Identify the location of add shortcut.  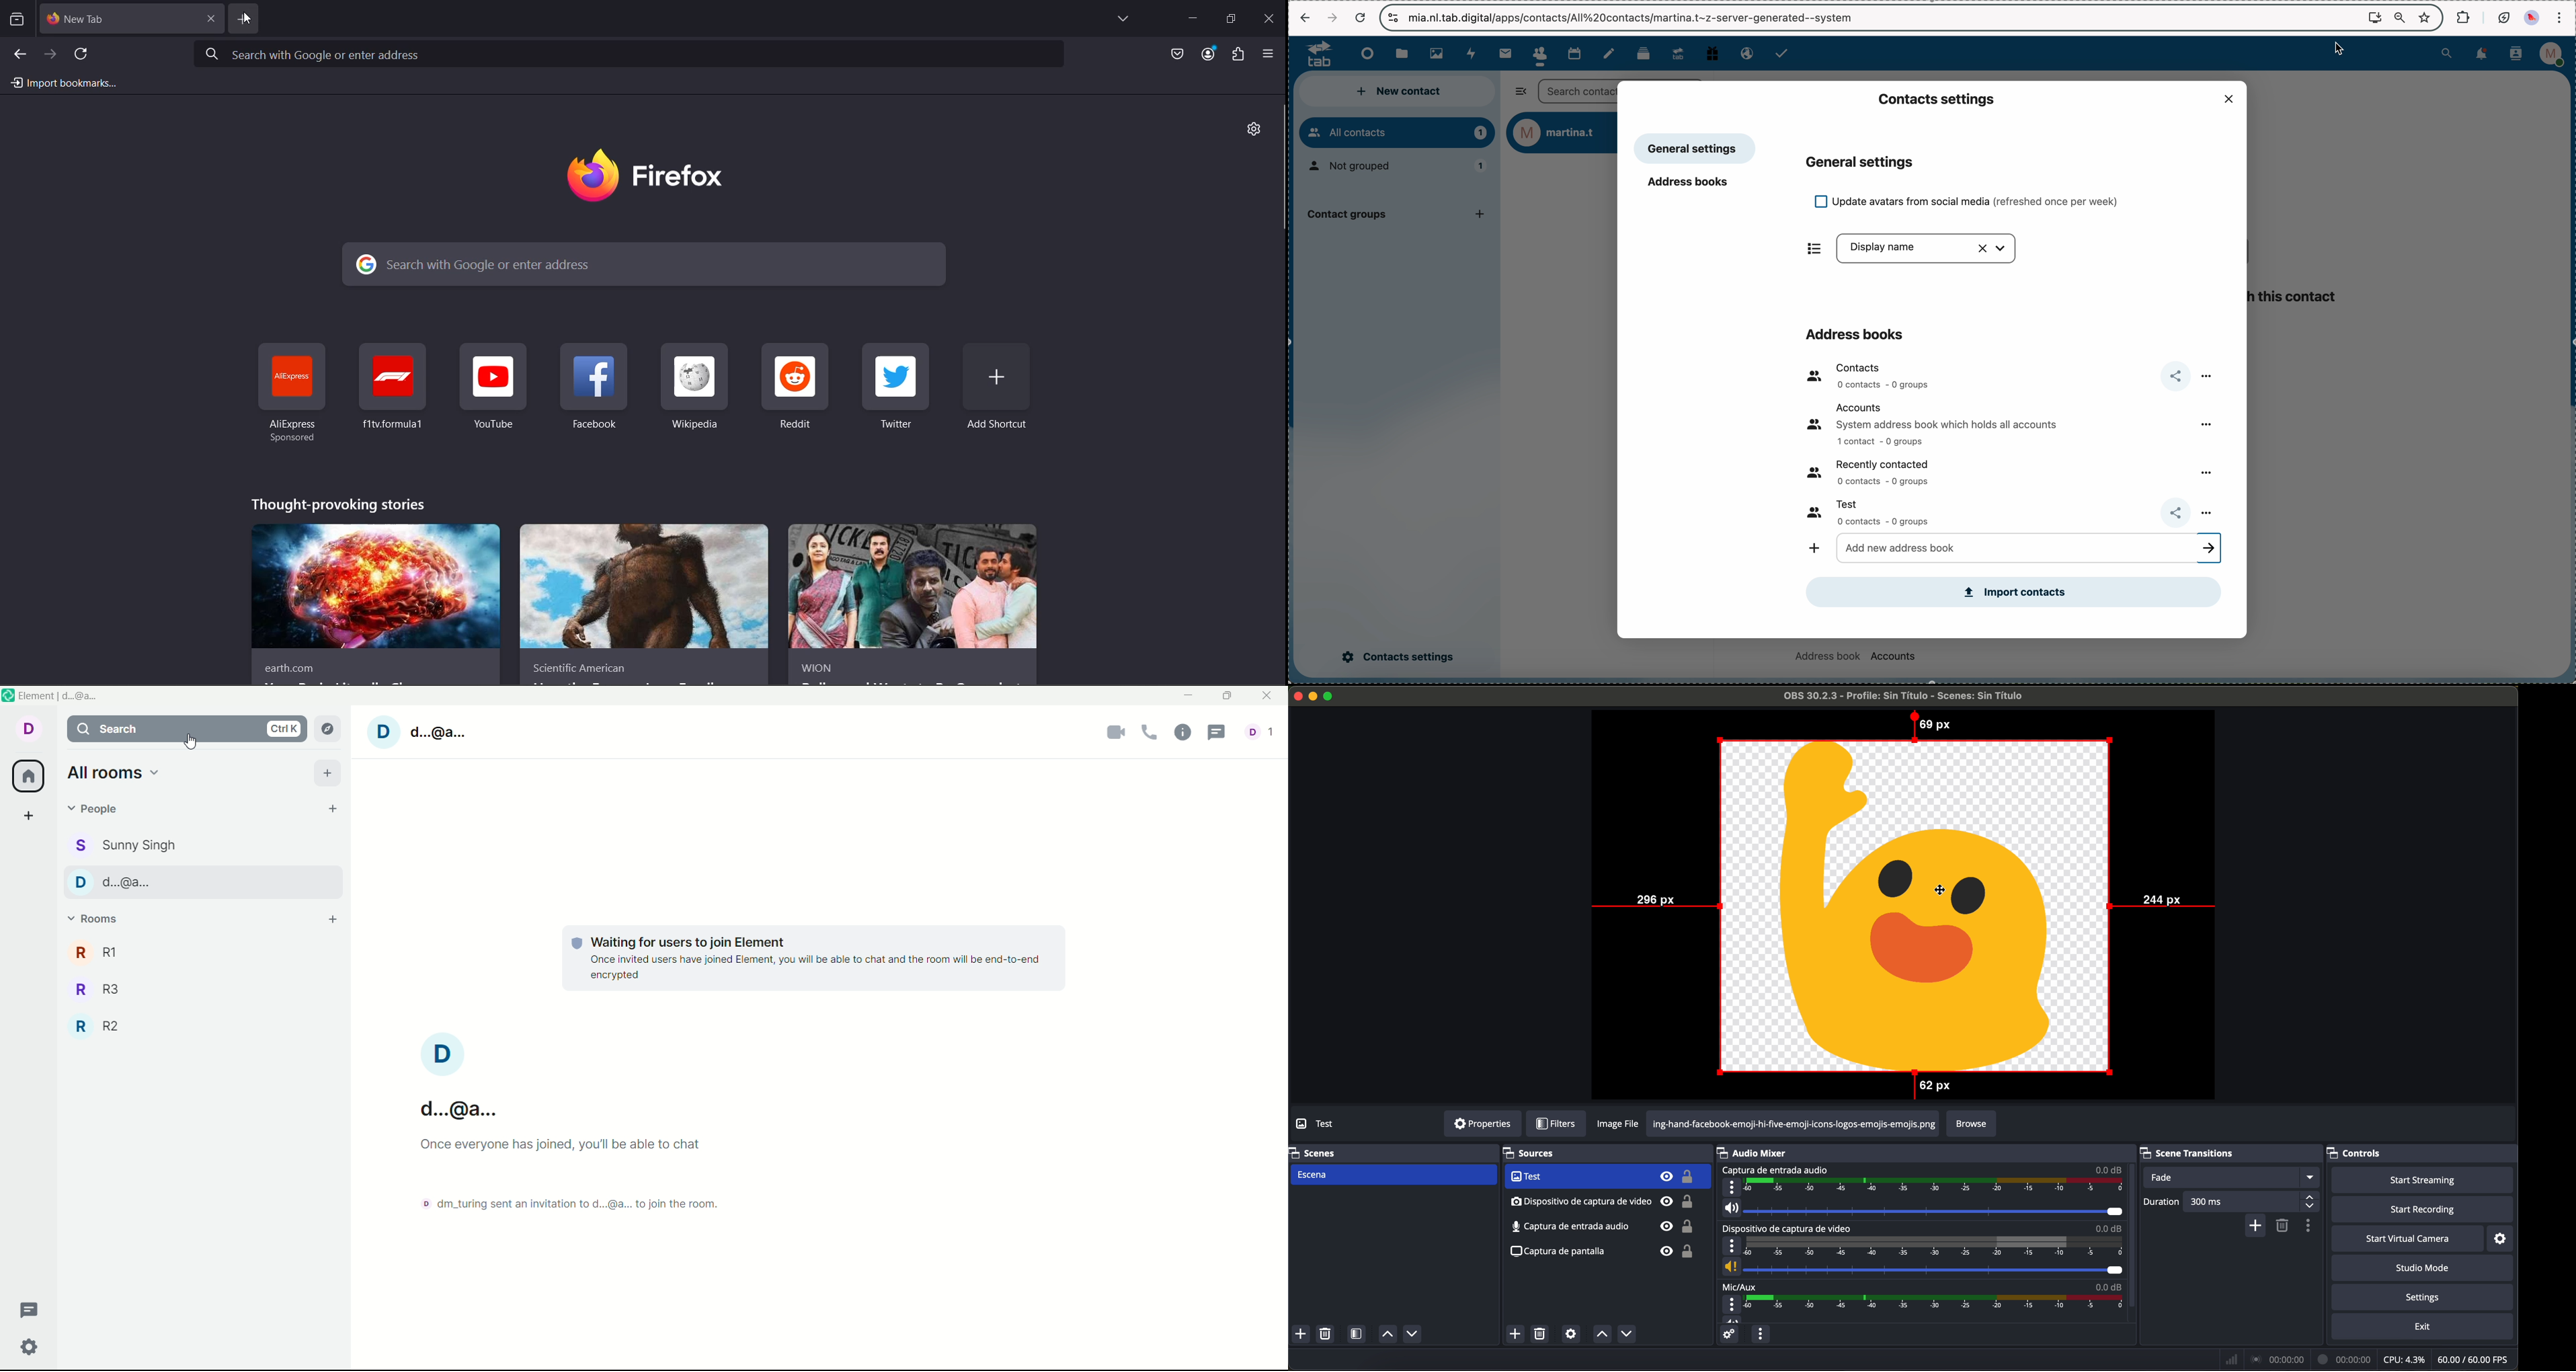
(998, 390).